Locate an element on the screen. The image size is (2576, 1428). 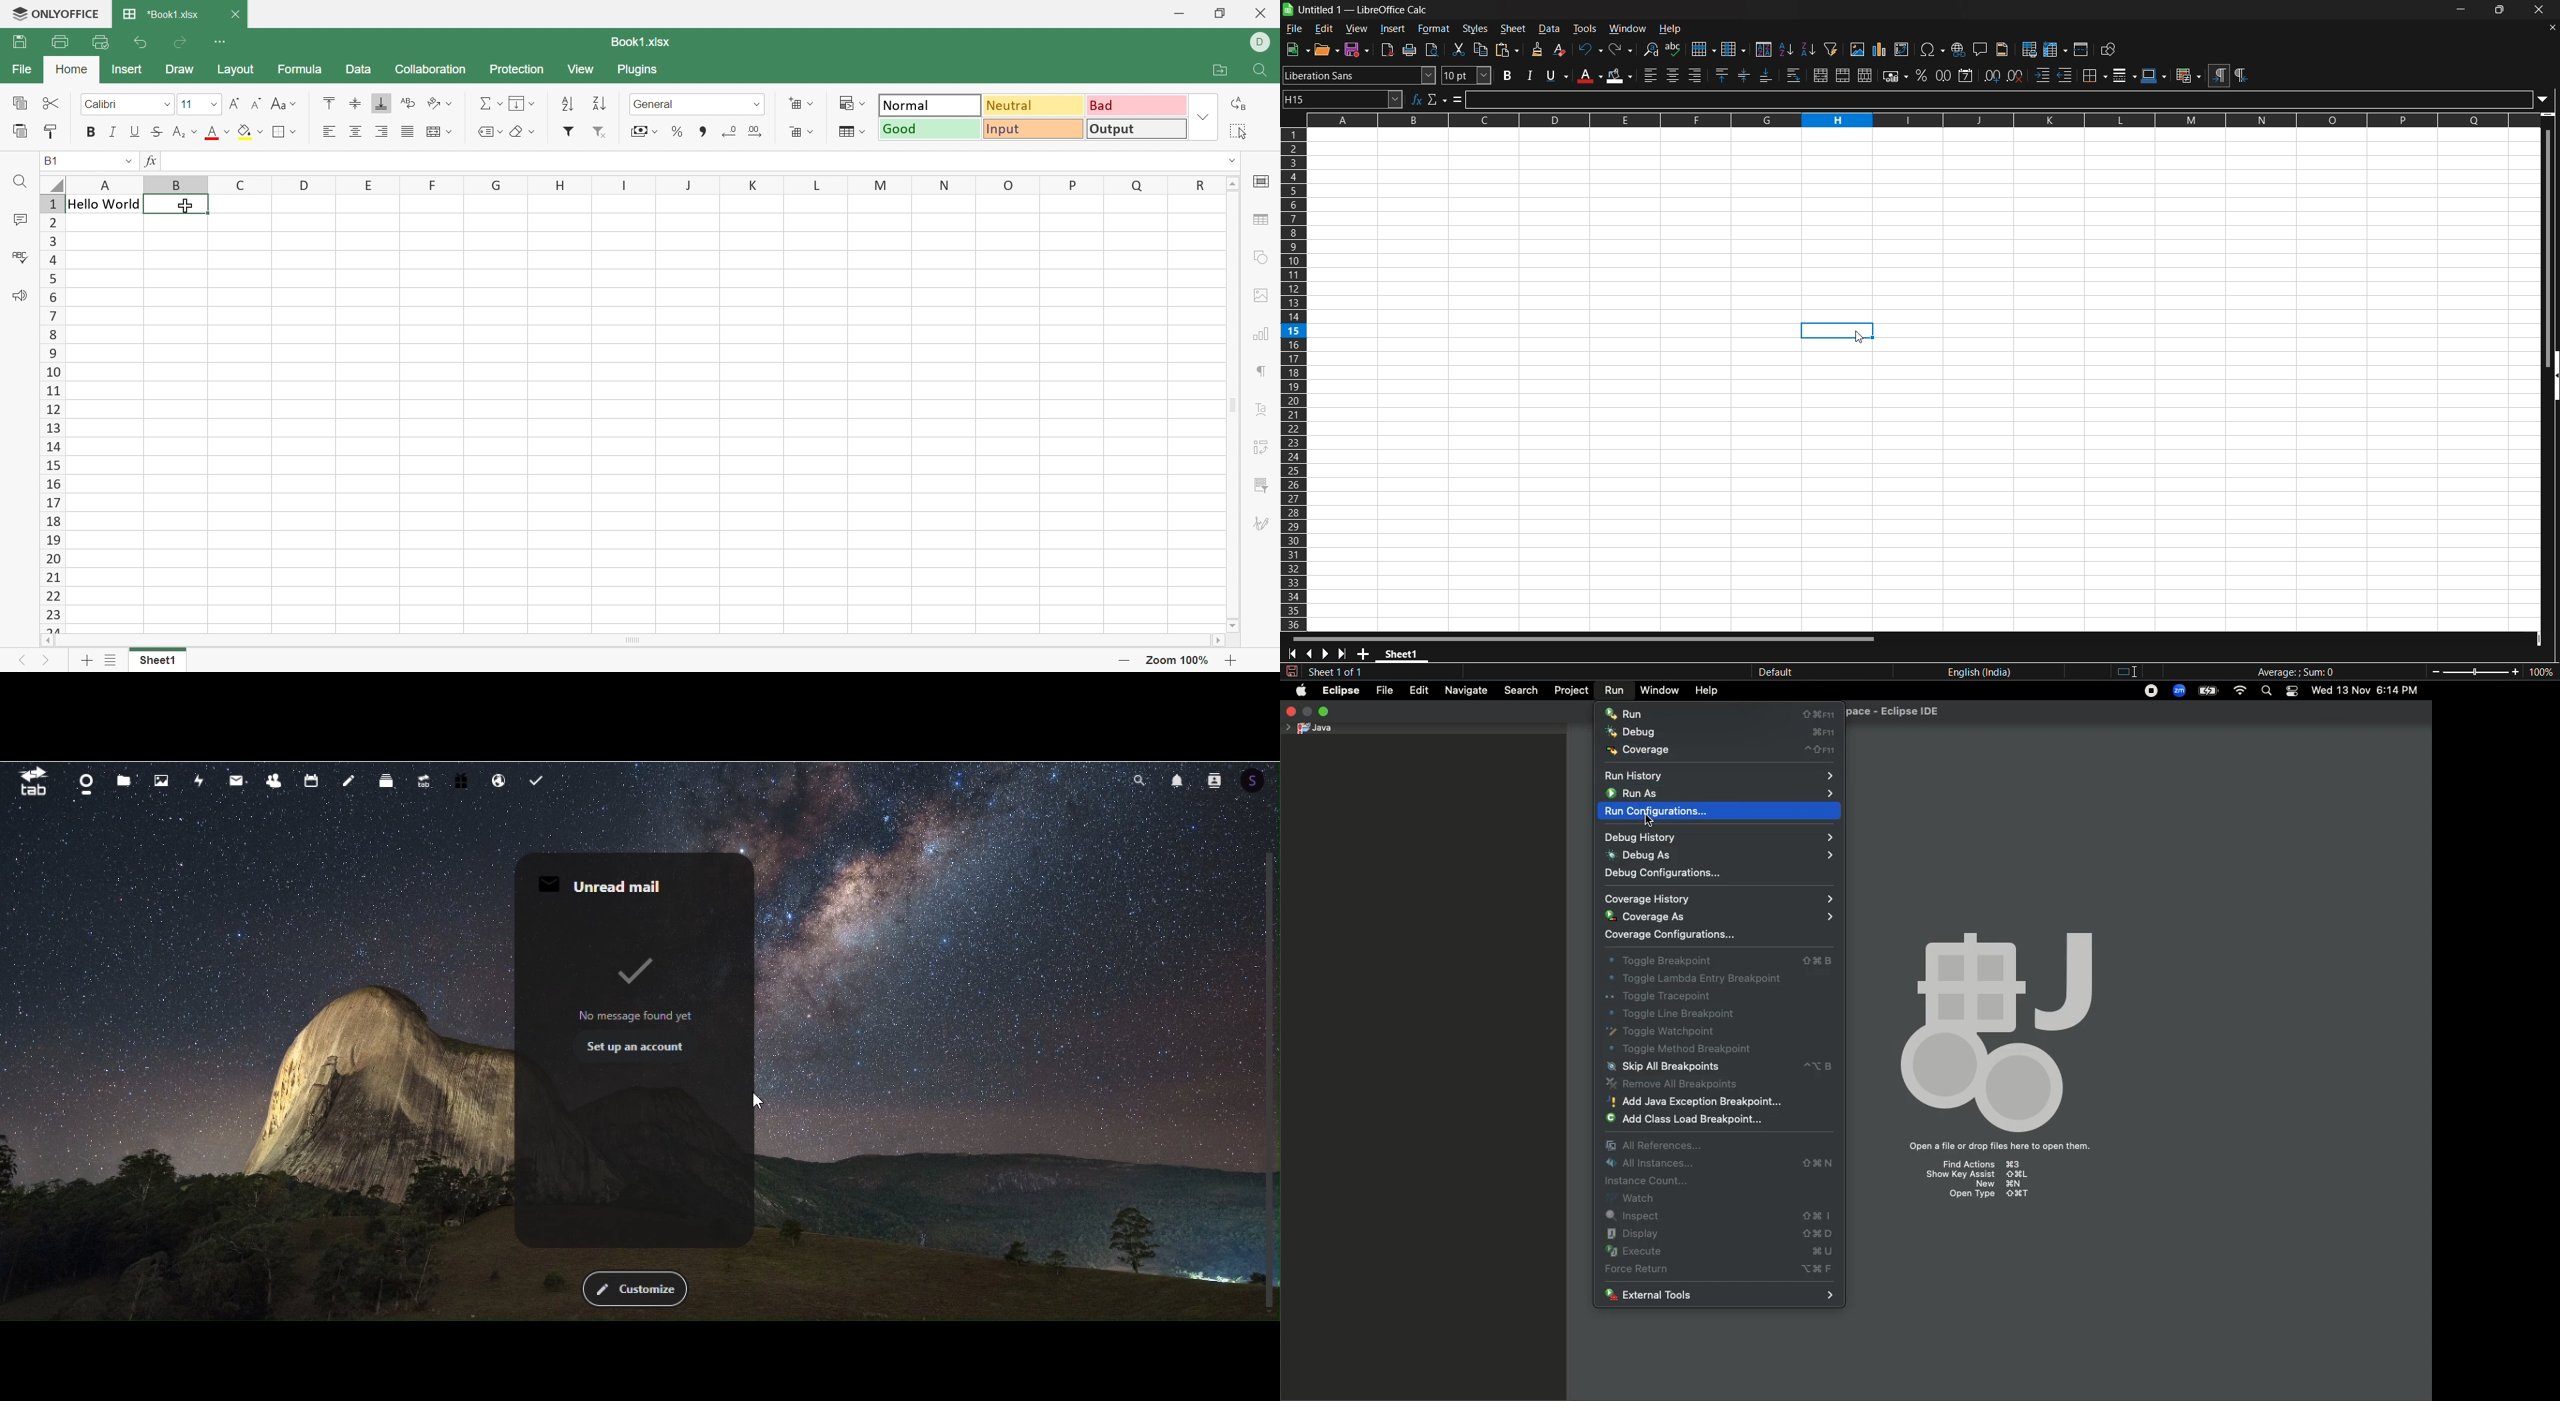
input line is located at coordinates (2007, 99).